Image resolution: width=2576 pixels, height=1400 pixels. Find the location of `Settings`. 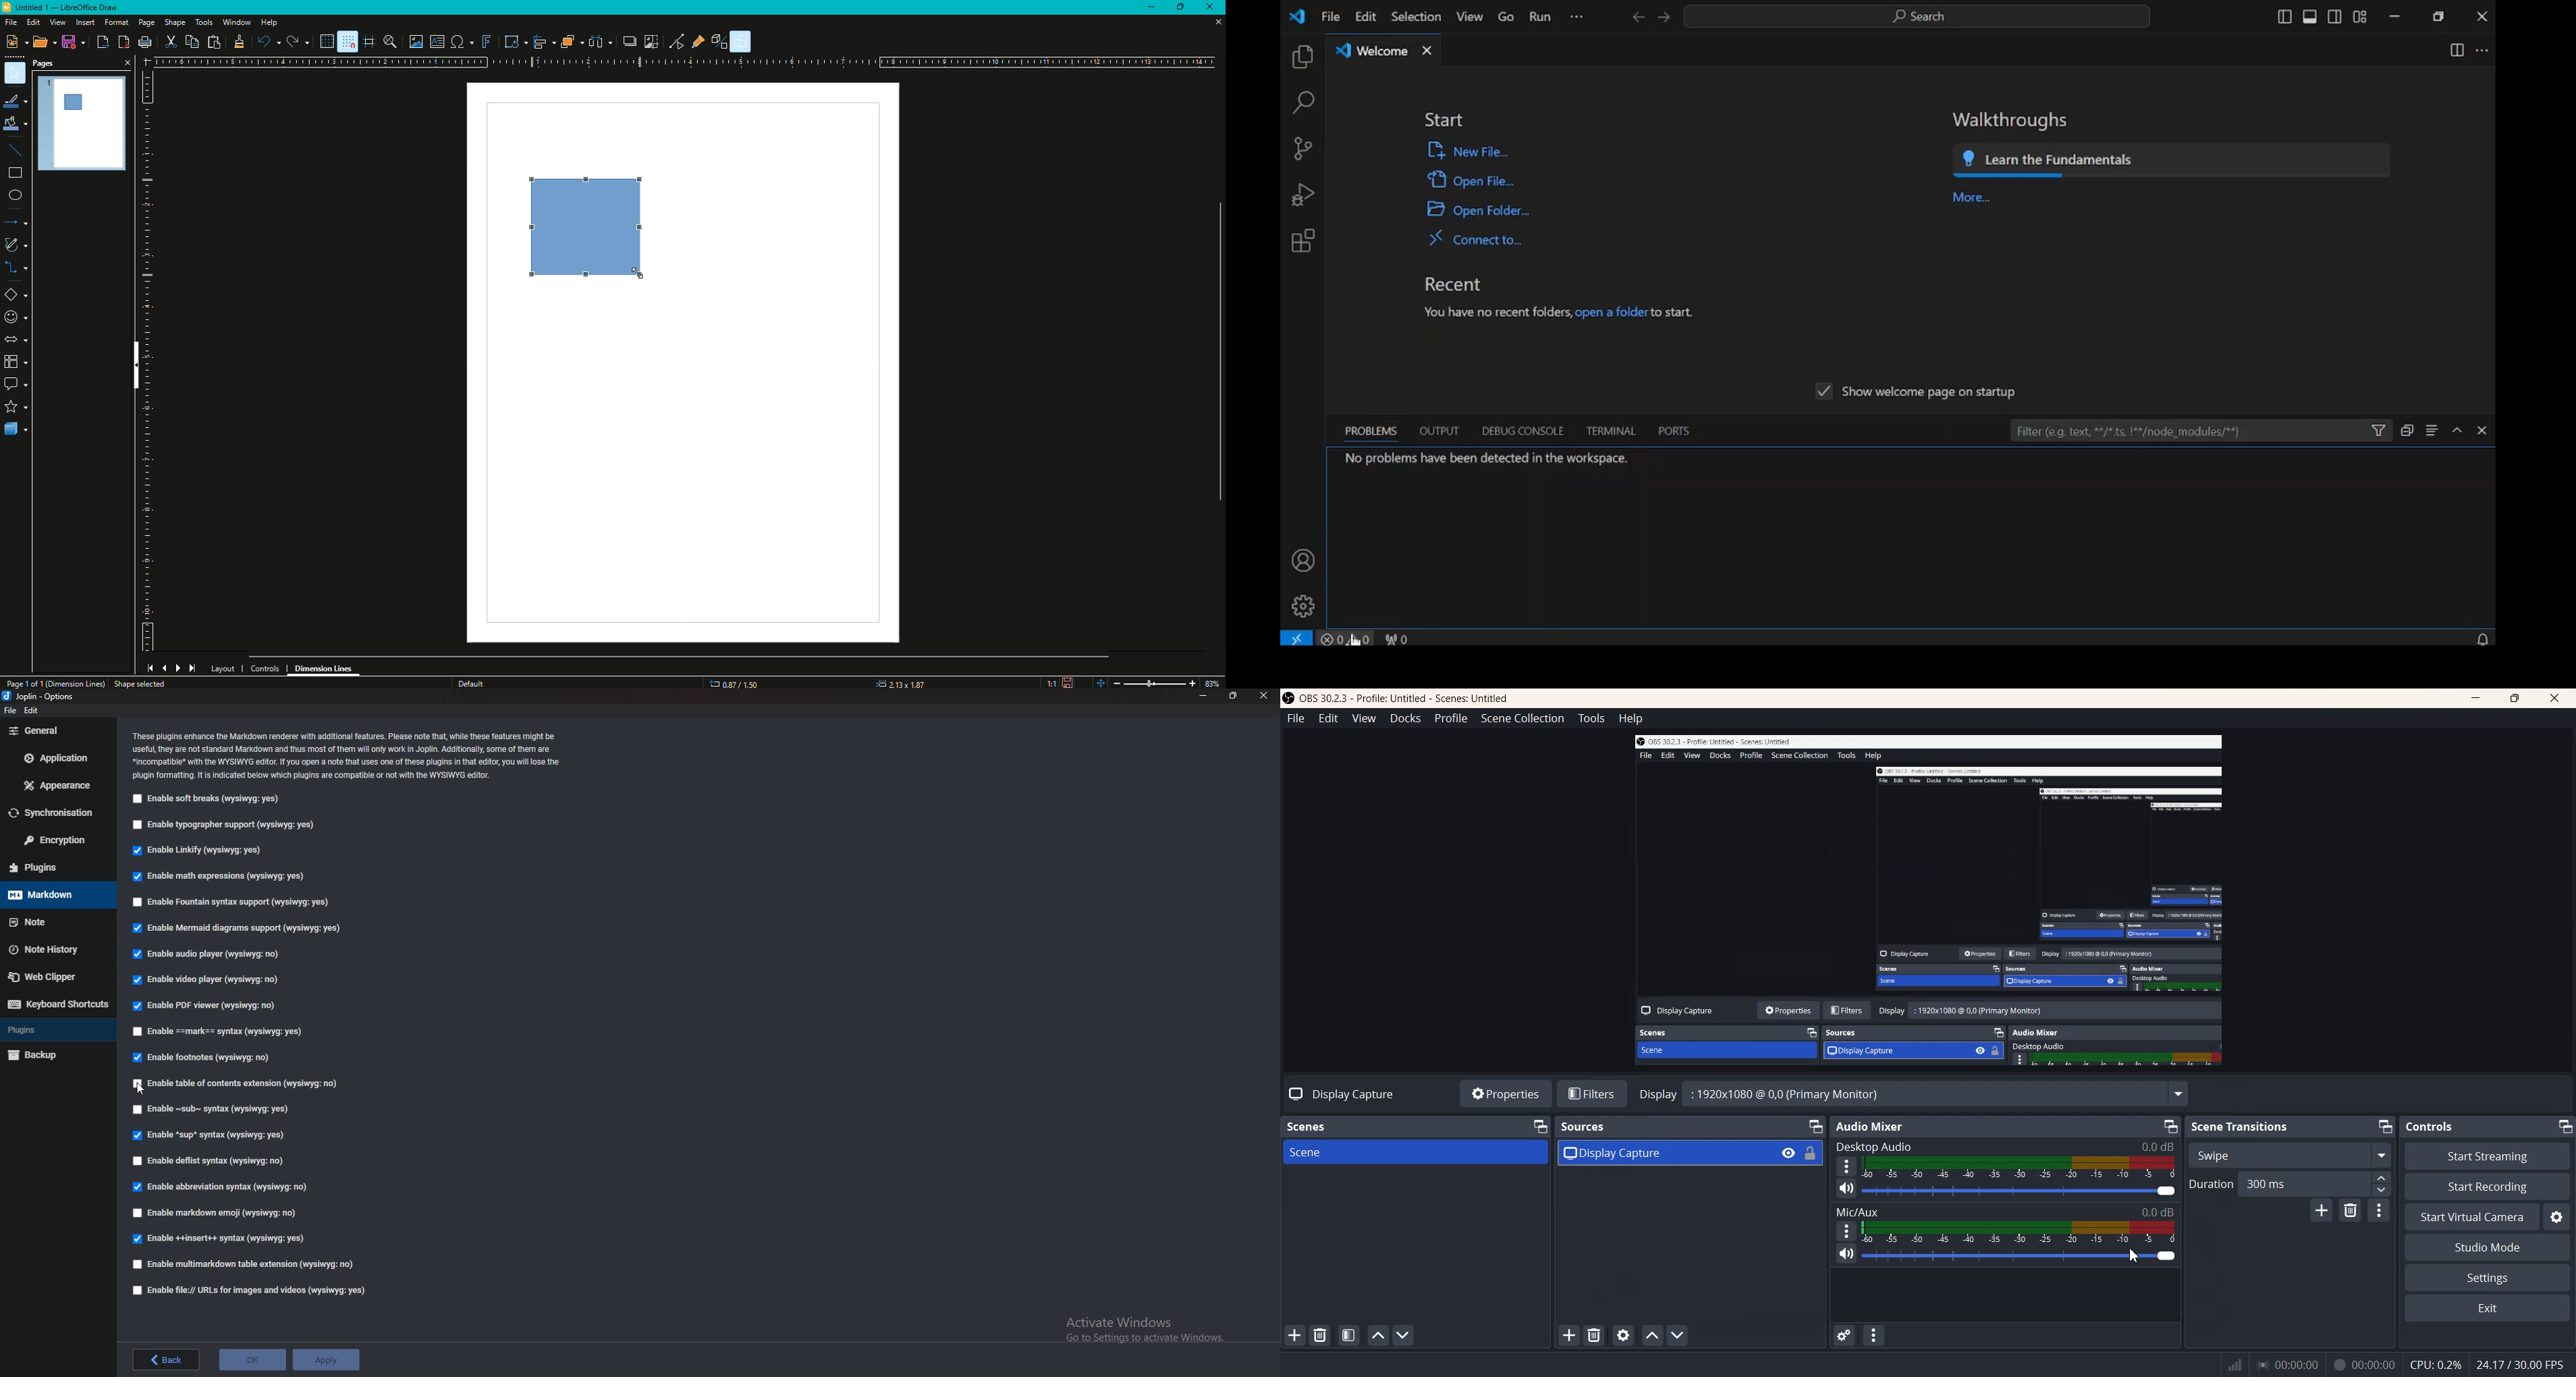

Settings is located at coordinates (2487, 1278).